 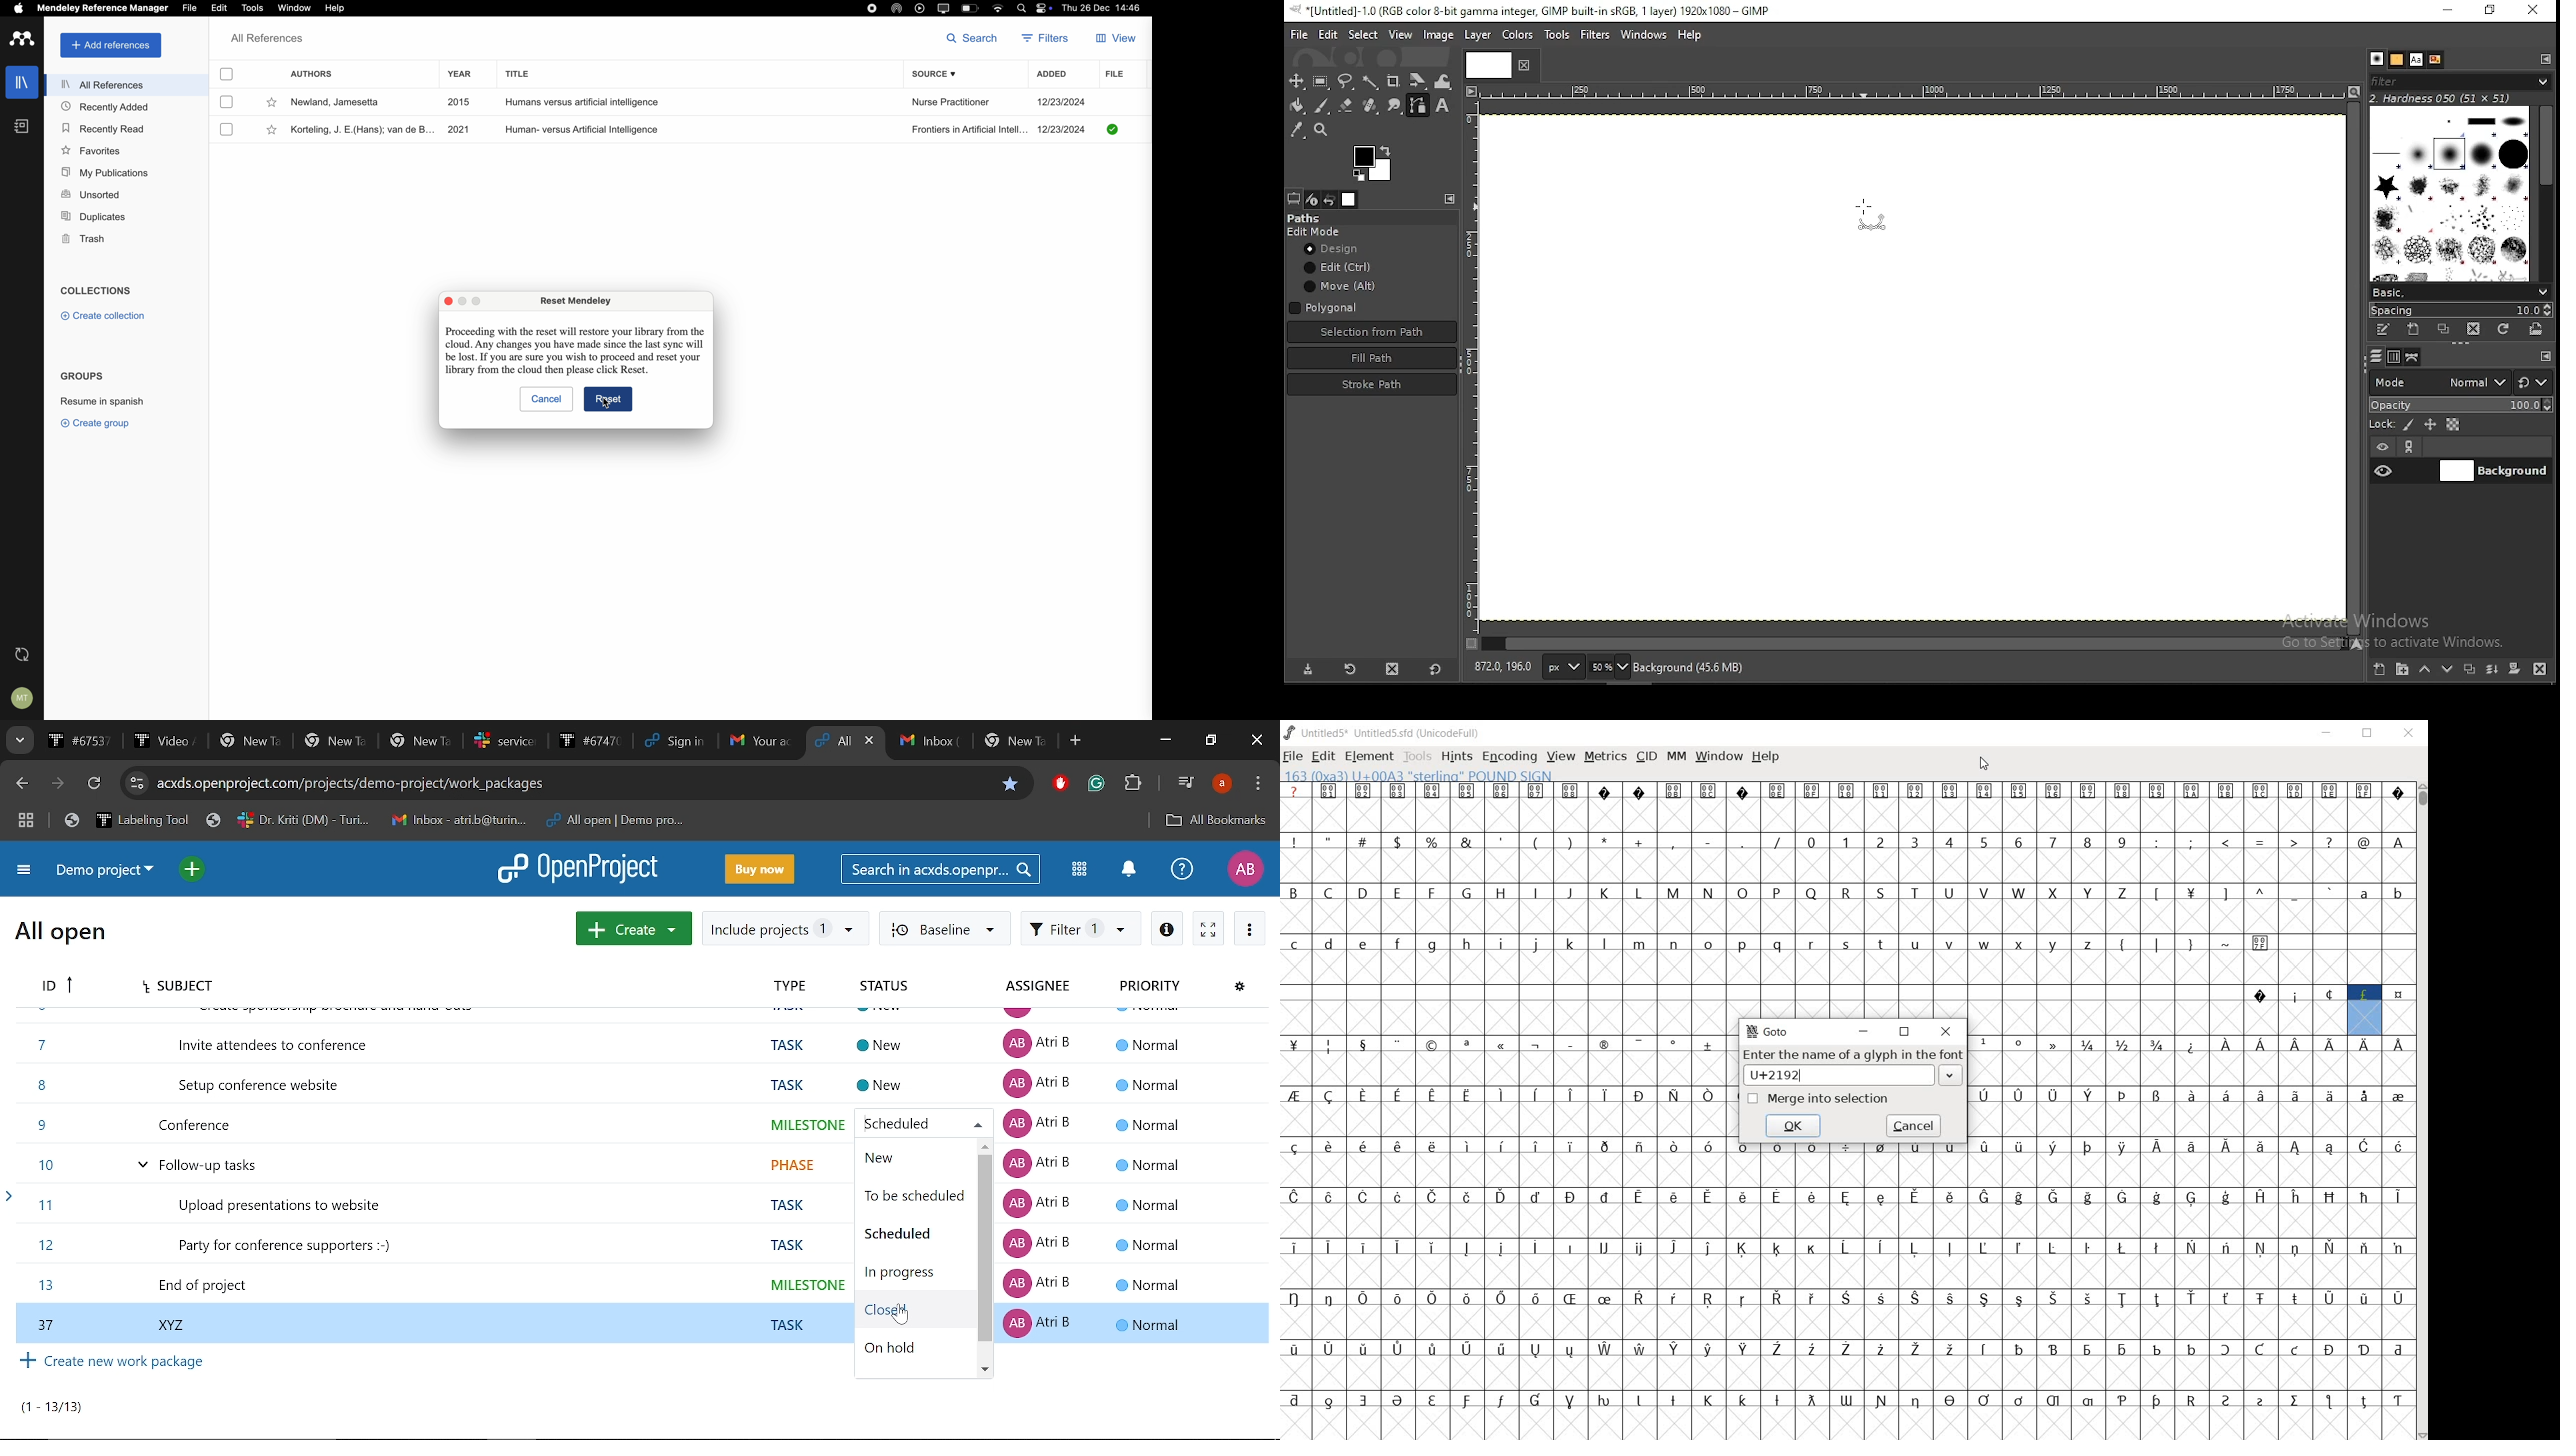 I want to click on Include project, so click(x=783, y=928).